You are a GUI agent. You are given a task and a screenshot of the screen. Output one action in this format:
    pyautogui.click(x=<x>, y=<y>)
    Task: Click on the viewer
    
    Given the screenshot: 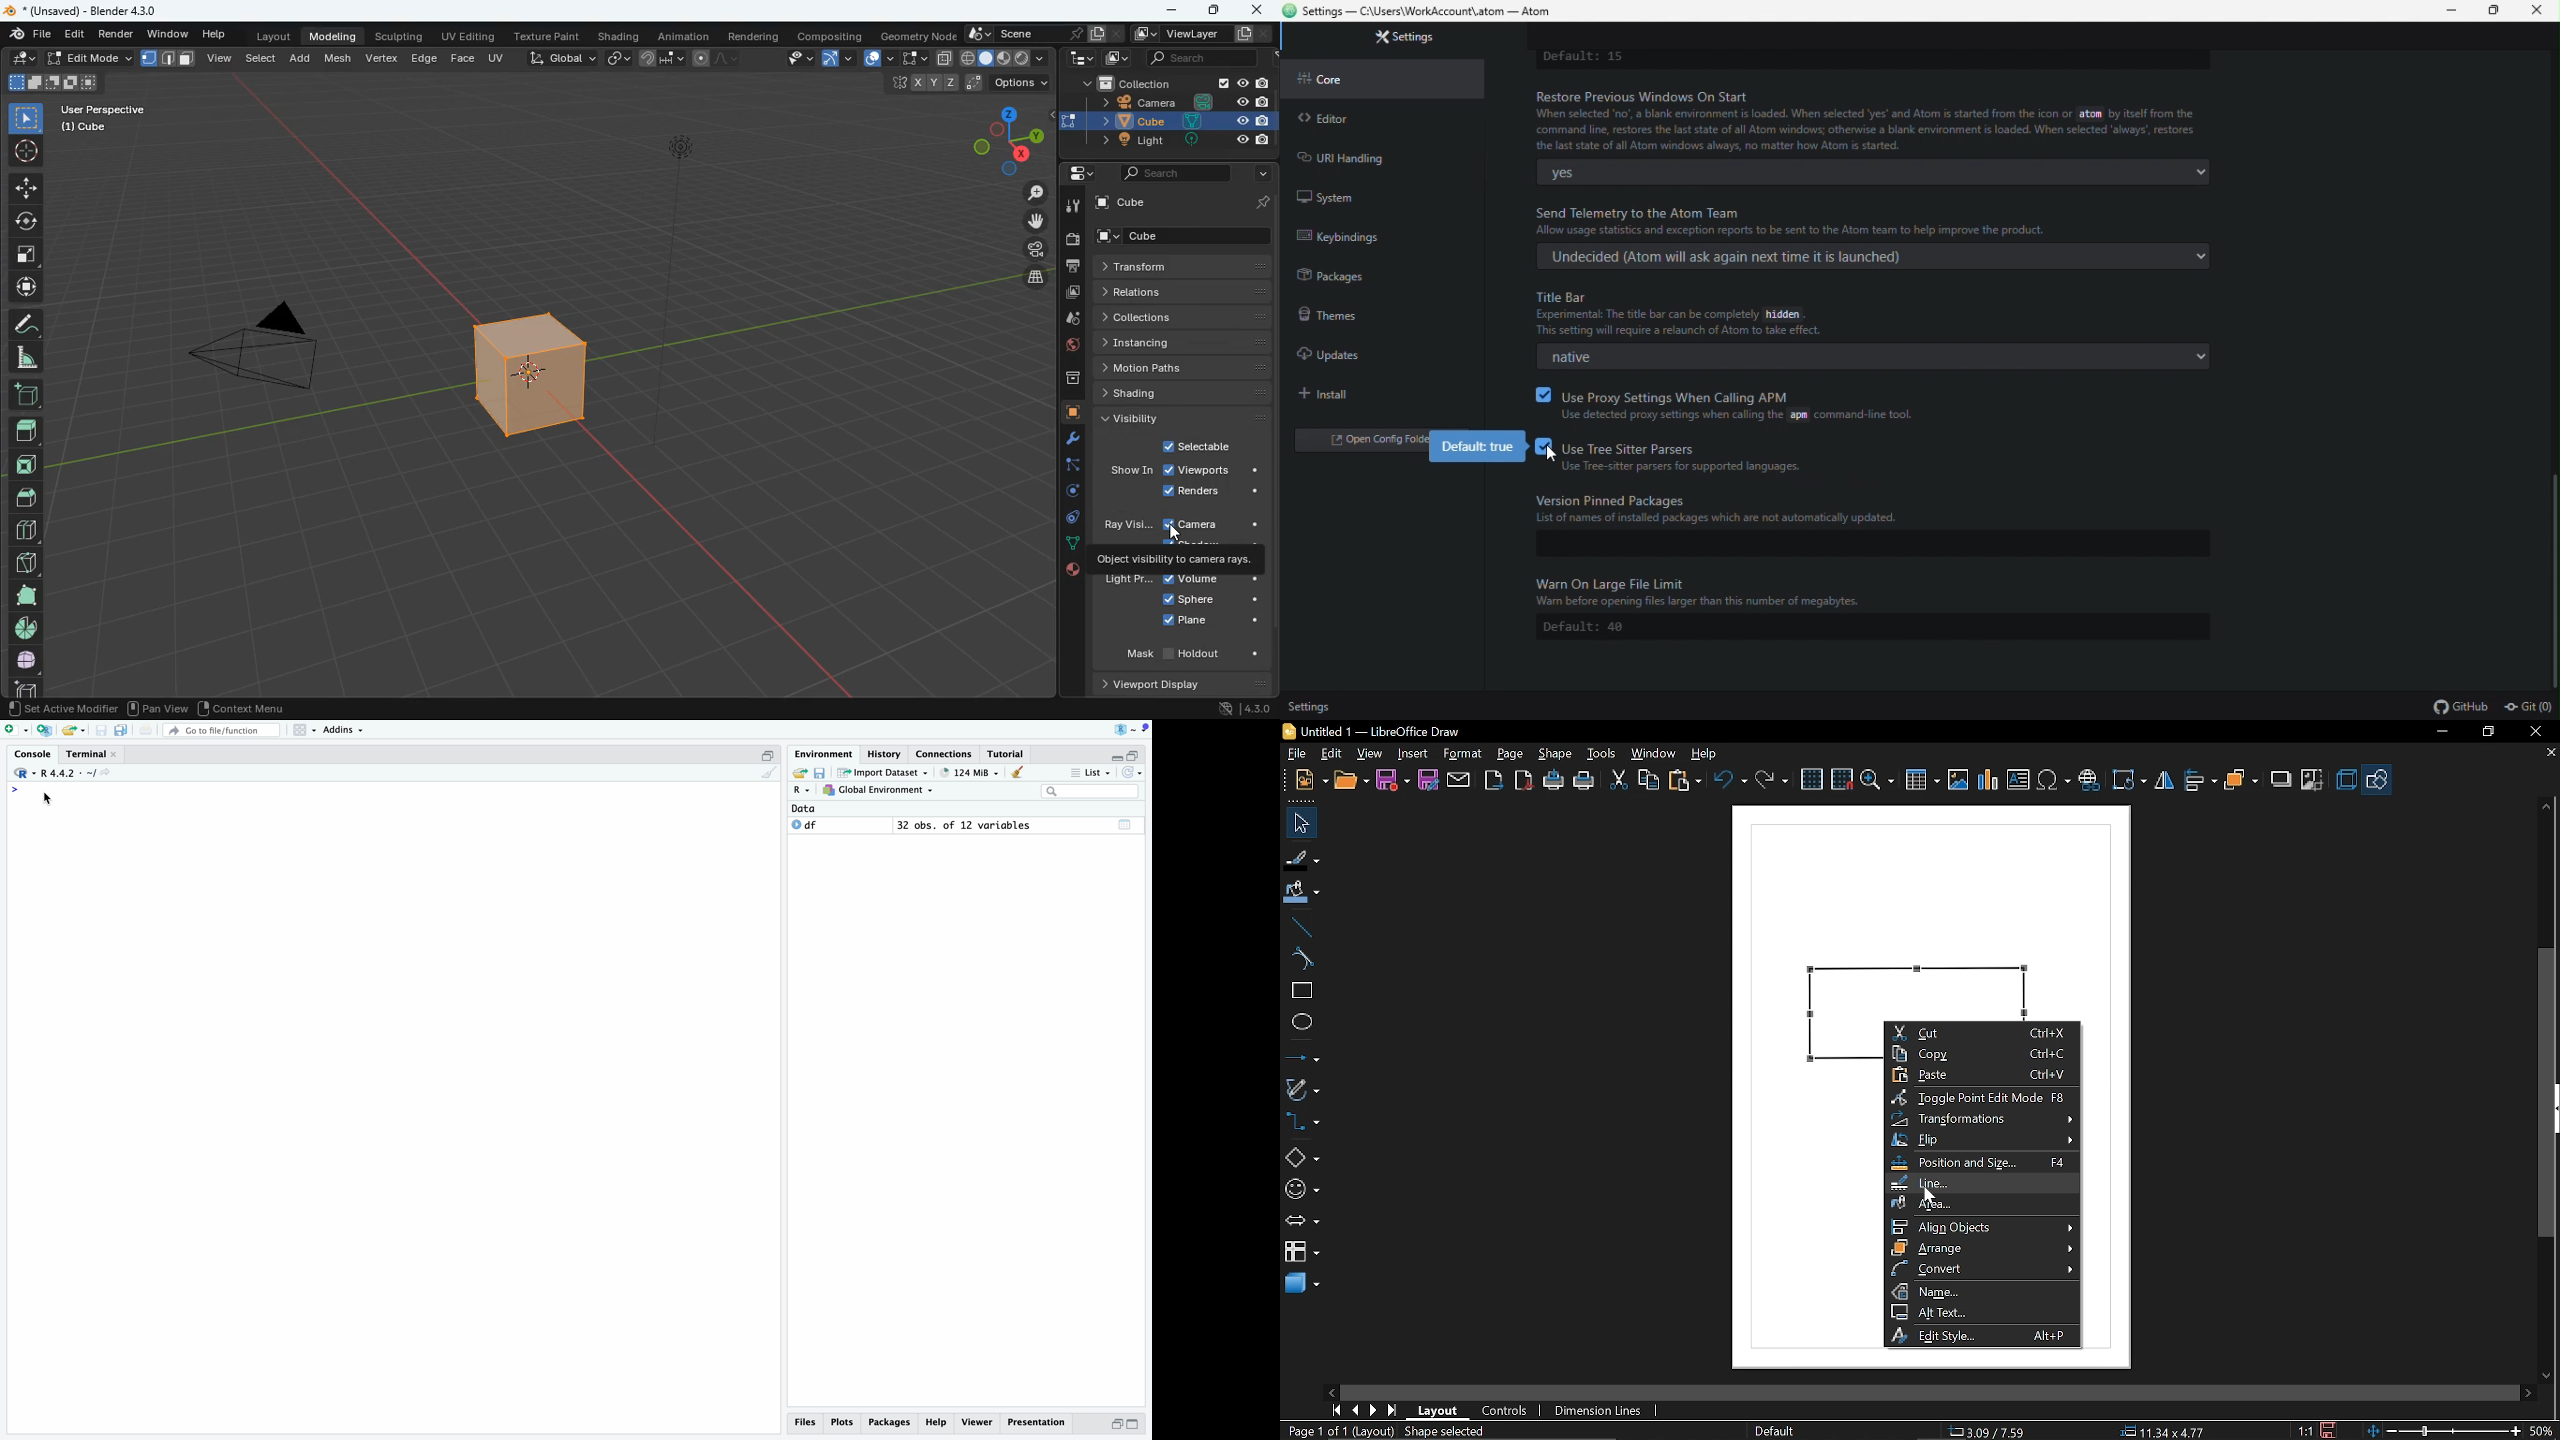 What is the action you would take?
    pyautogui.click(x=977, y=1423)
    